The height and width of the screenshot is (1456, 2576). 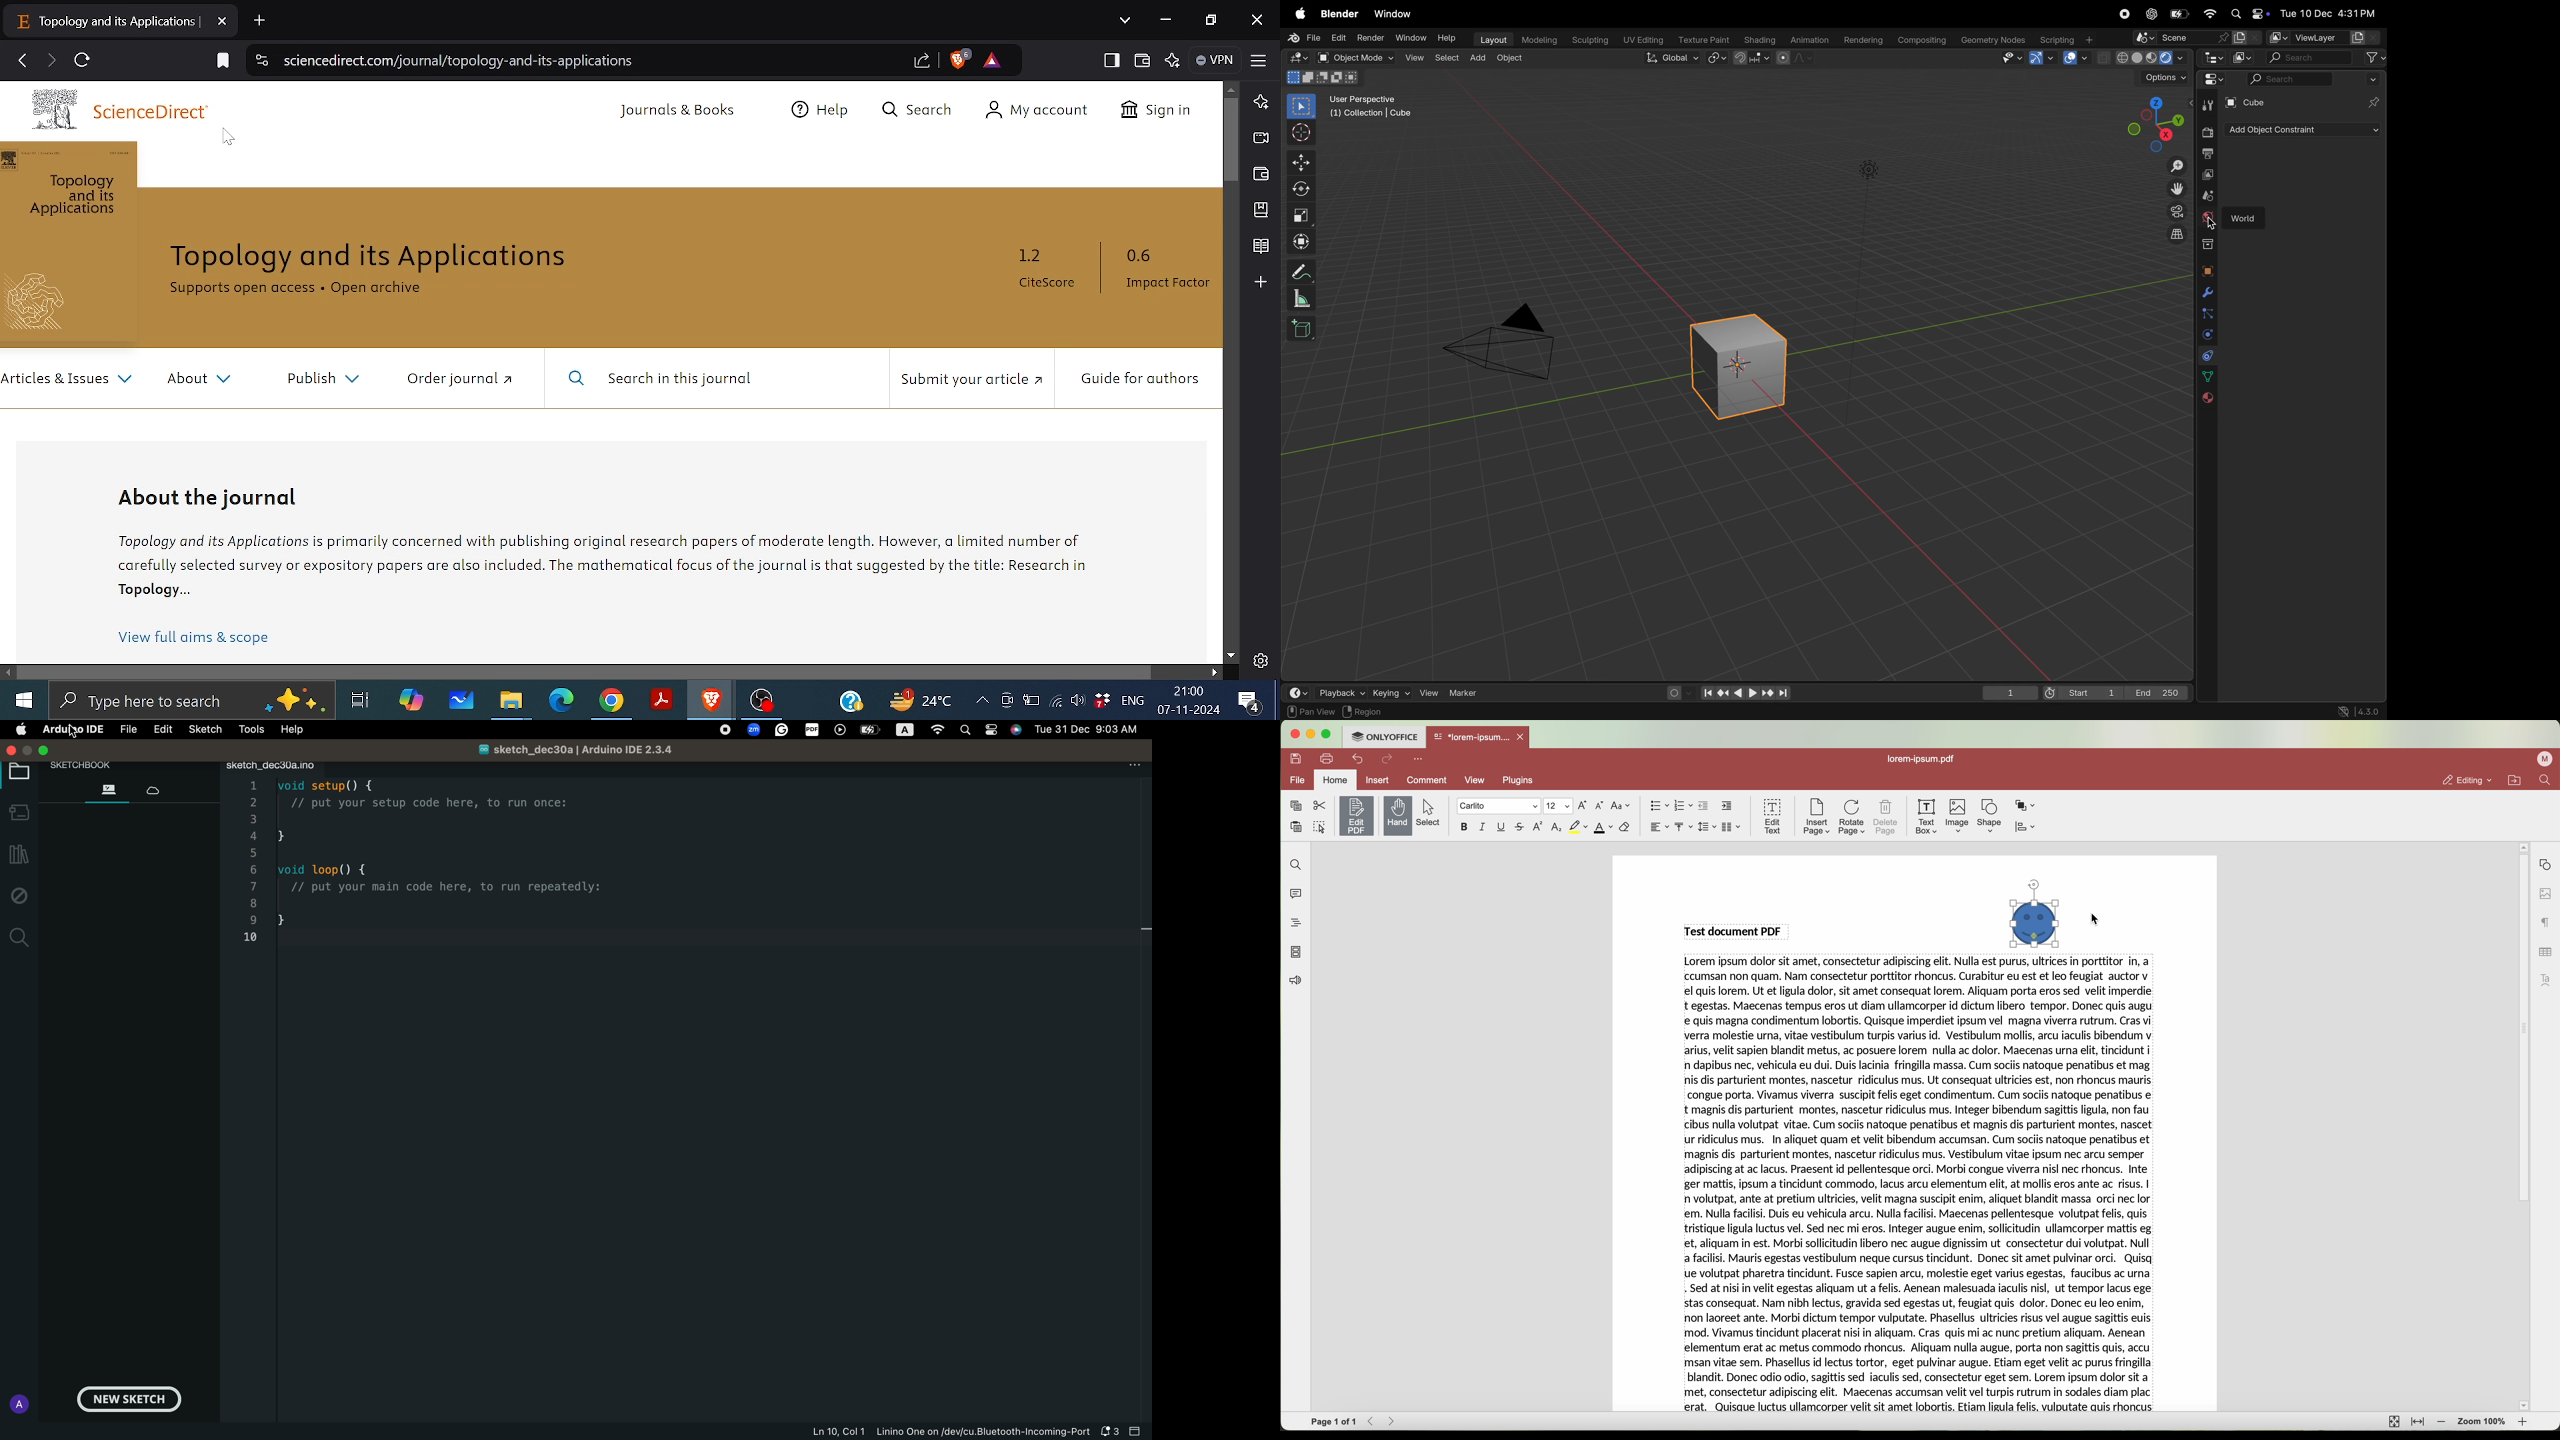 What do you see at coordinates (1337, 779) in the screenshot?
I see `home` at bounding box center [1337, 779].